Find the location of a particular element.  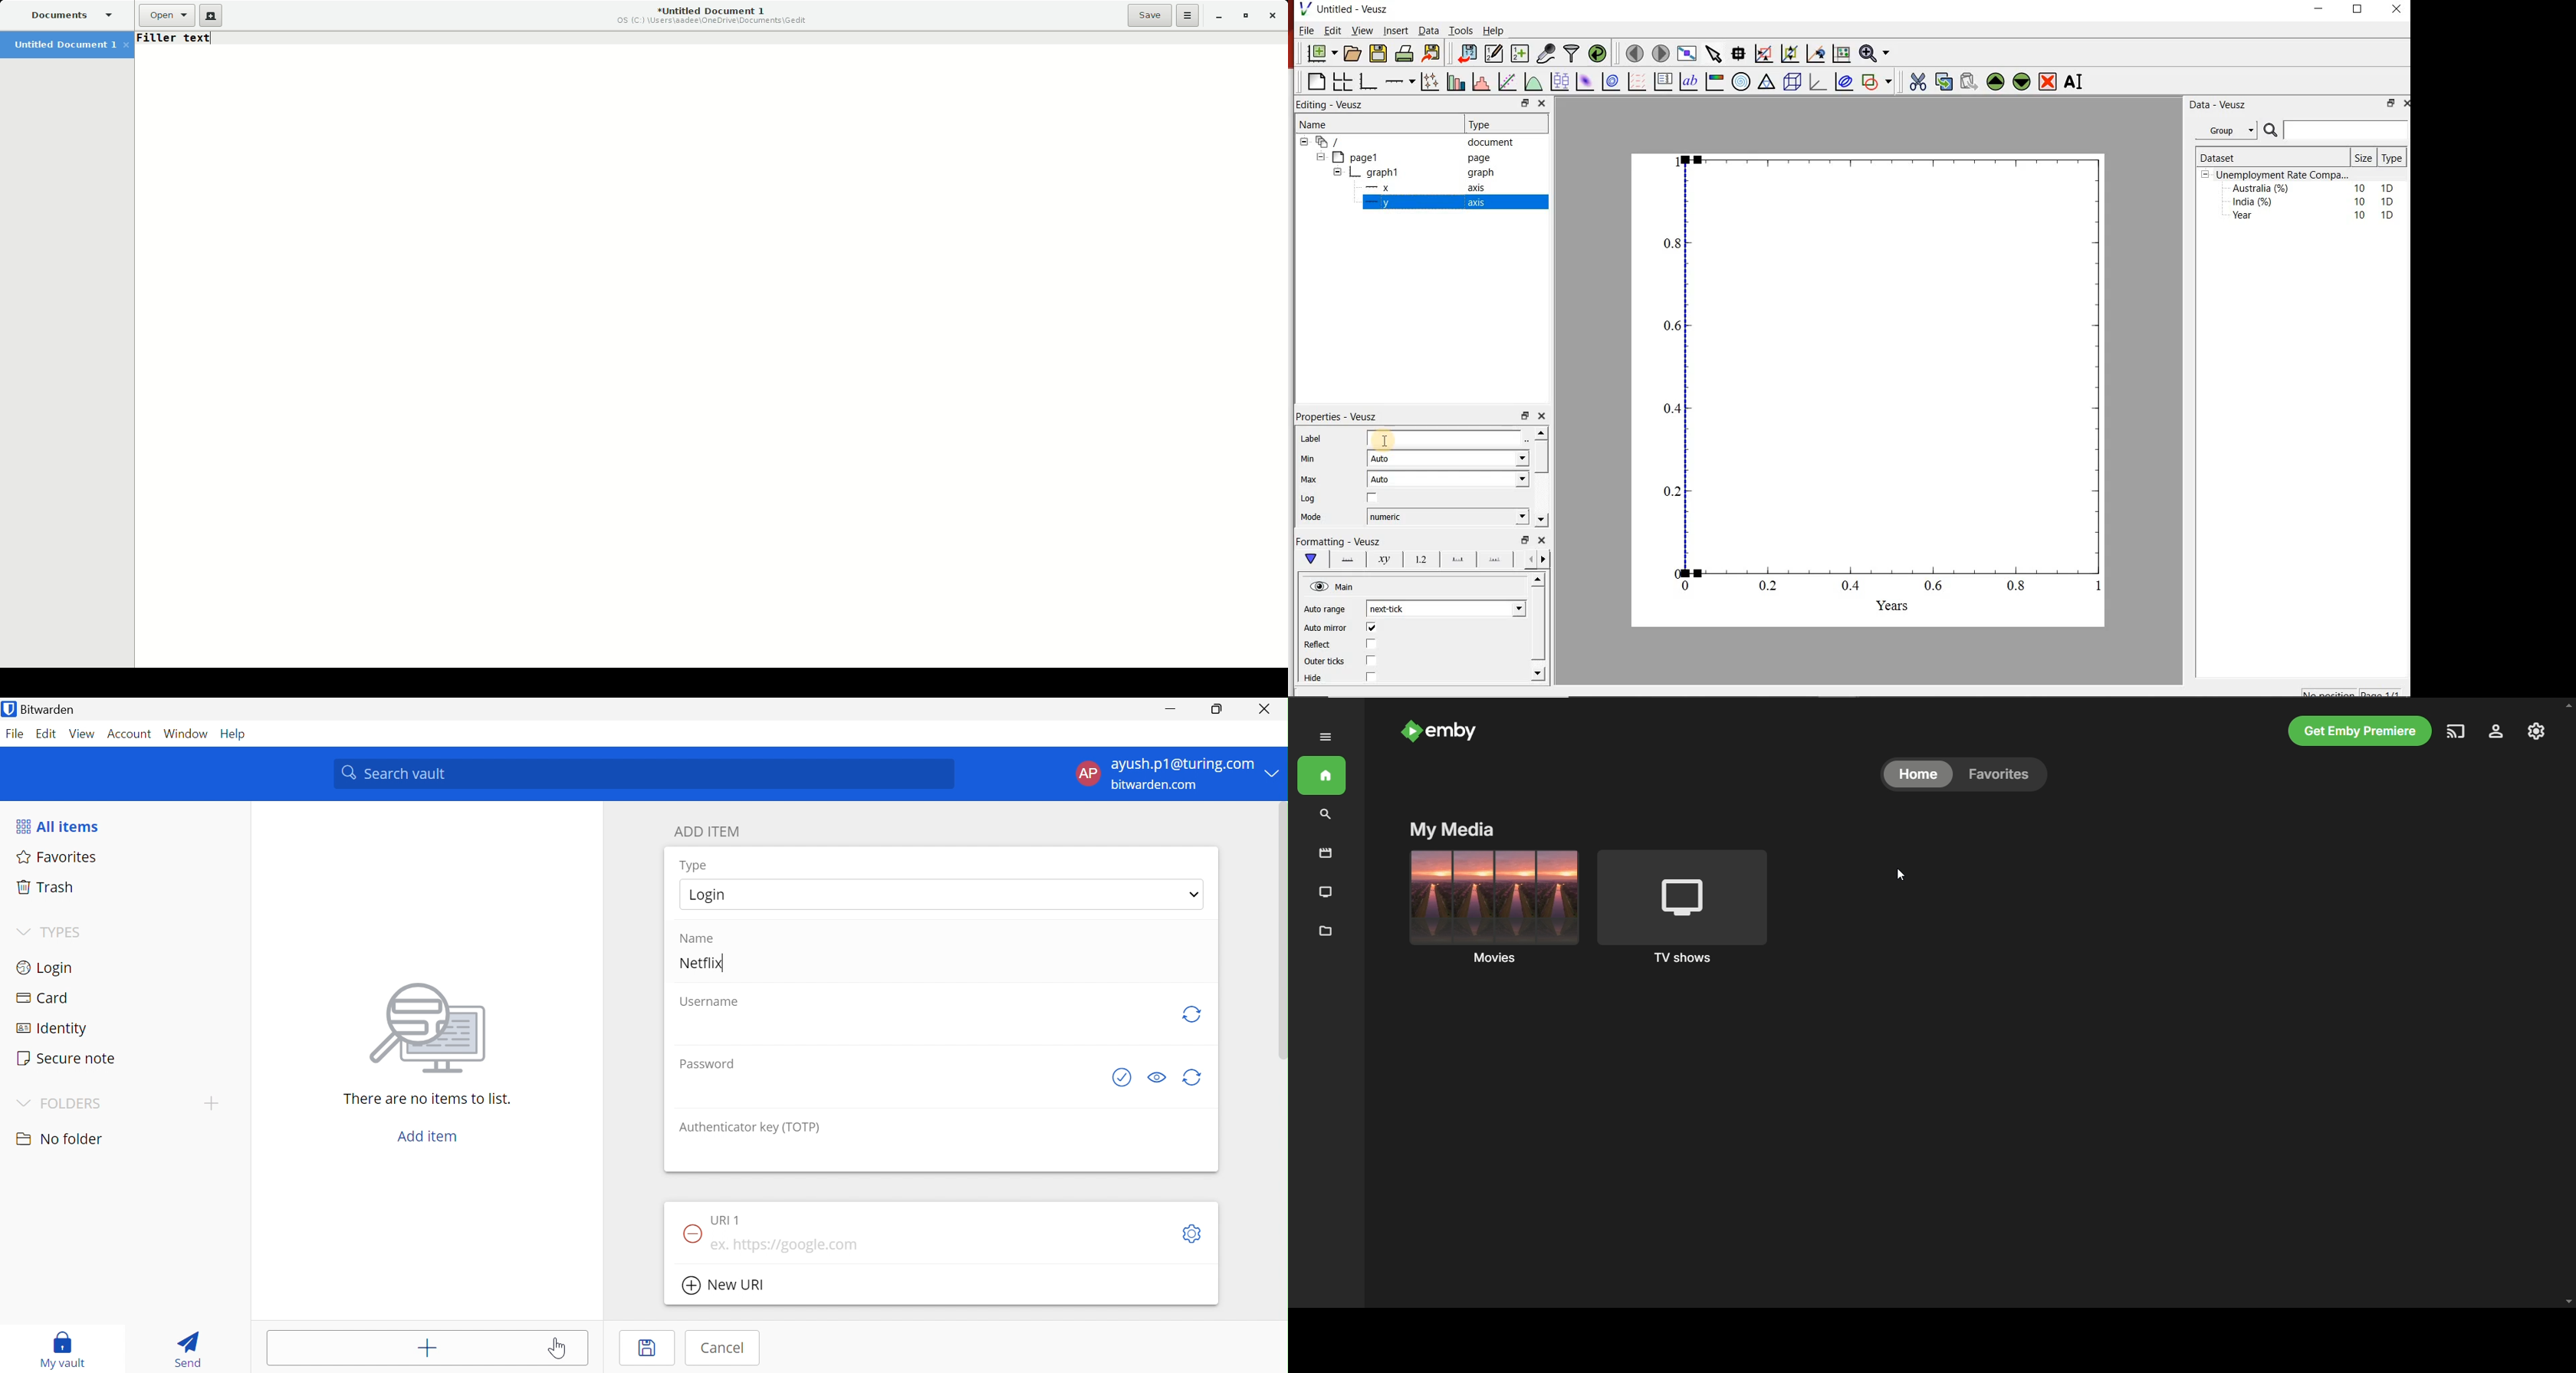

plot 2d datasets as contours is located at coordinates (1610, 82).